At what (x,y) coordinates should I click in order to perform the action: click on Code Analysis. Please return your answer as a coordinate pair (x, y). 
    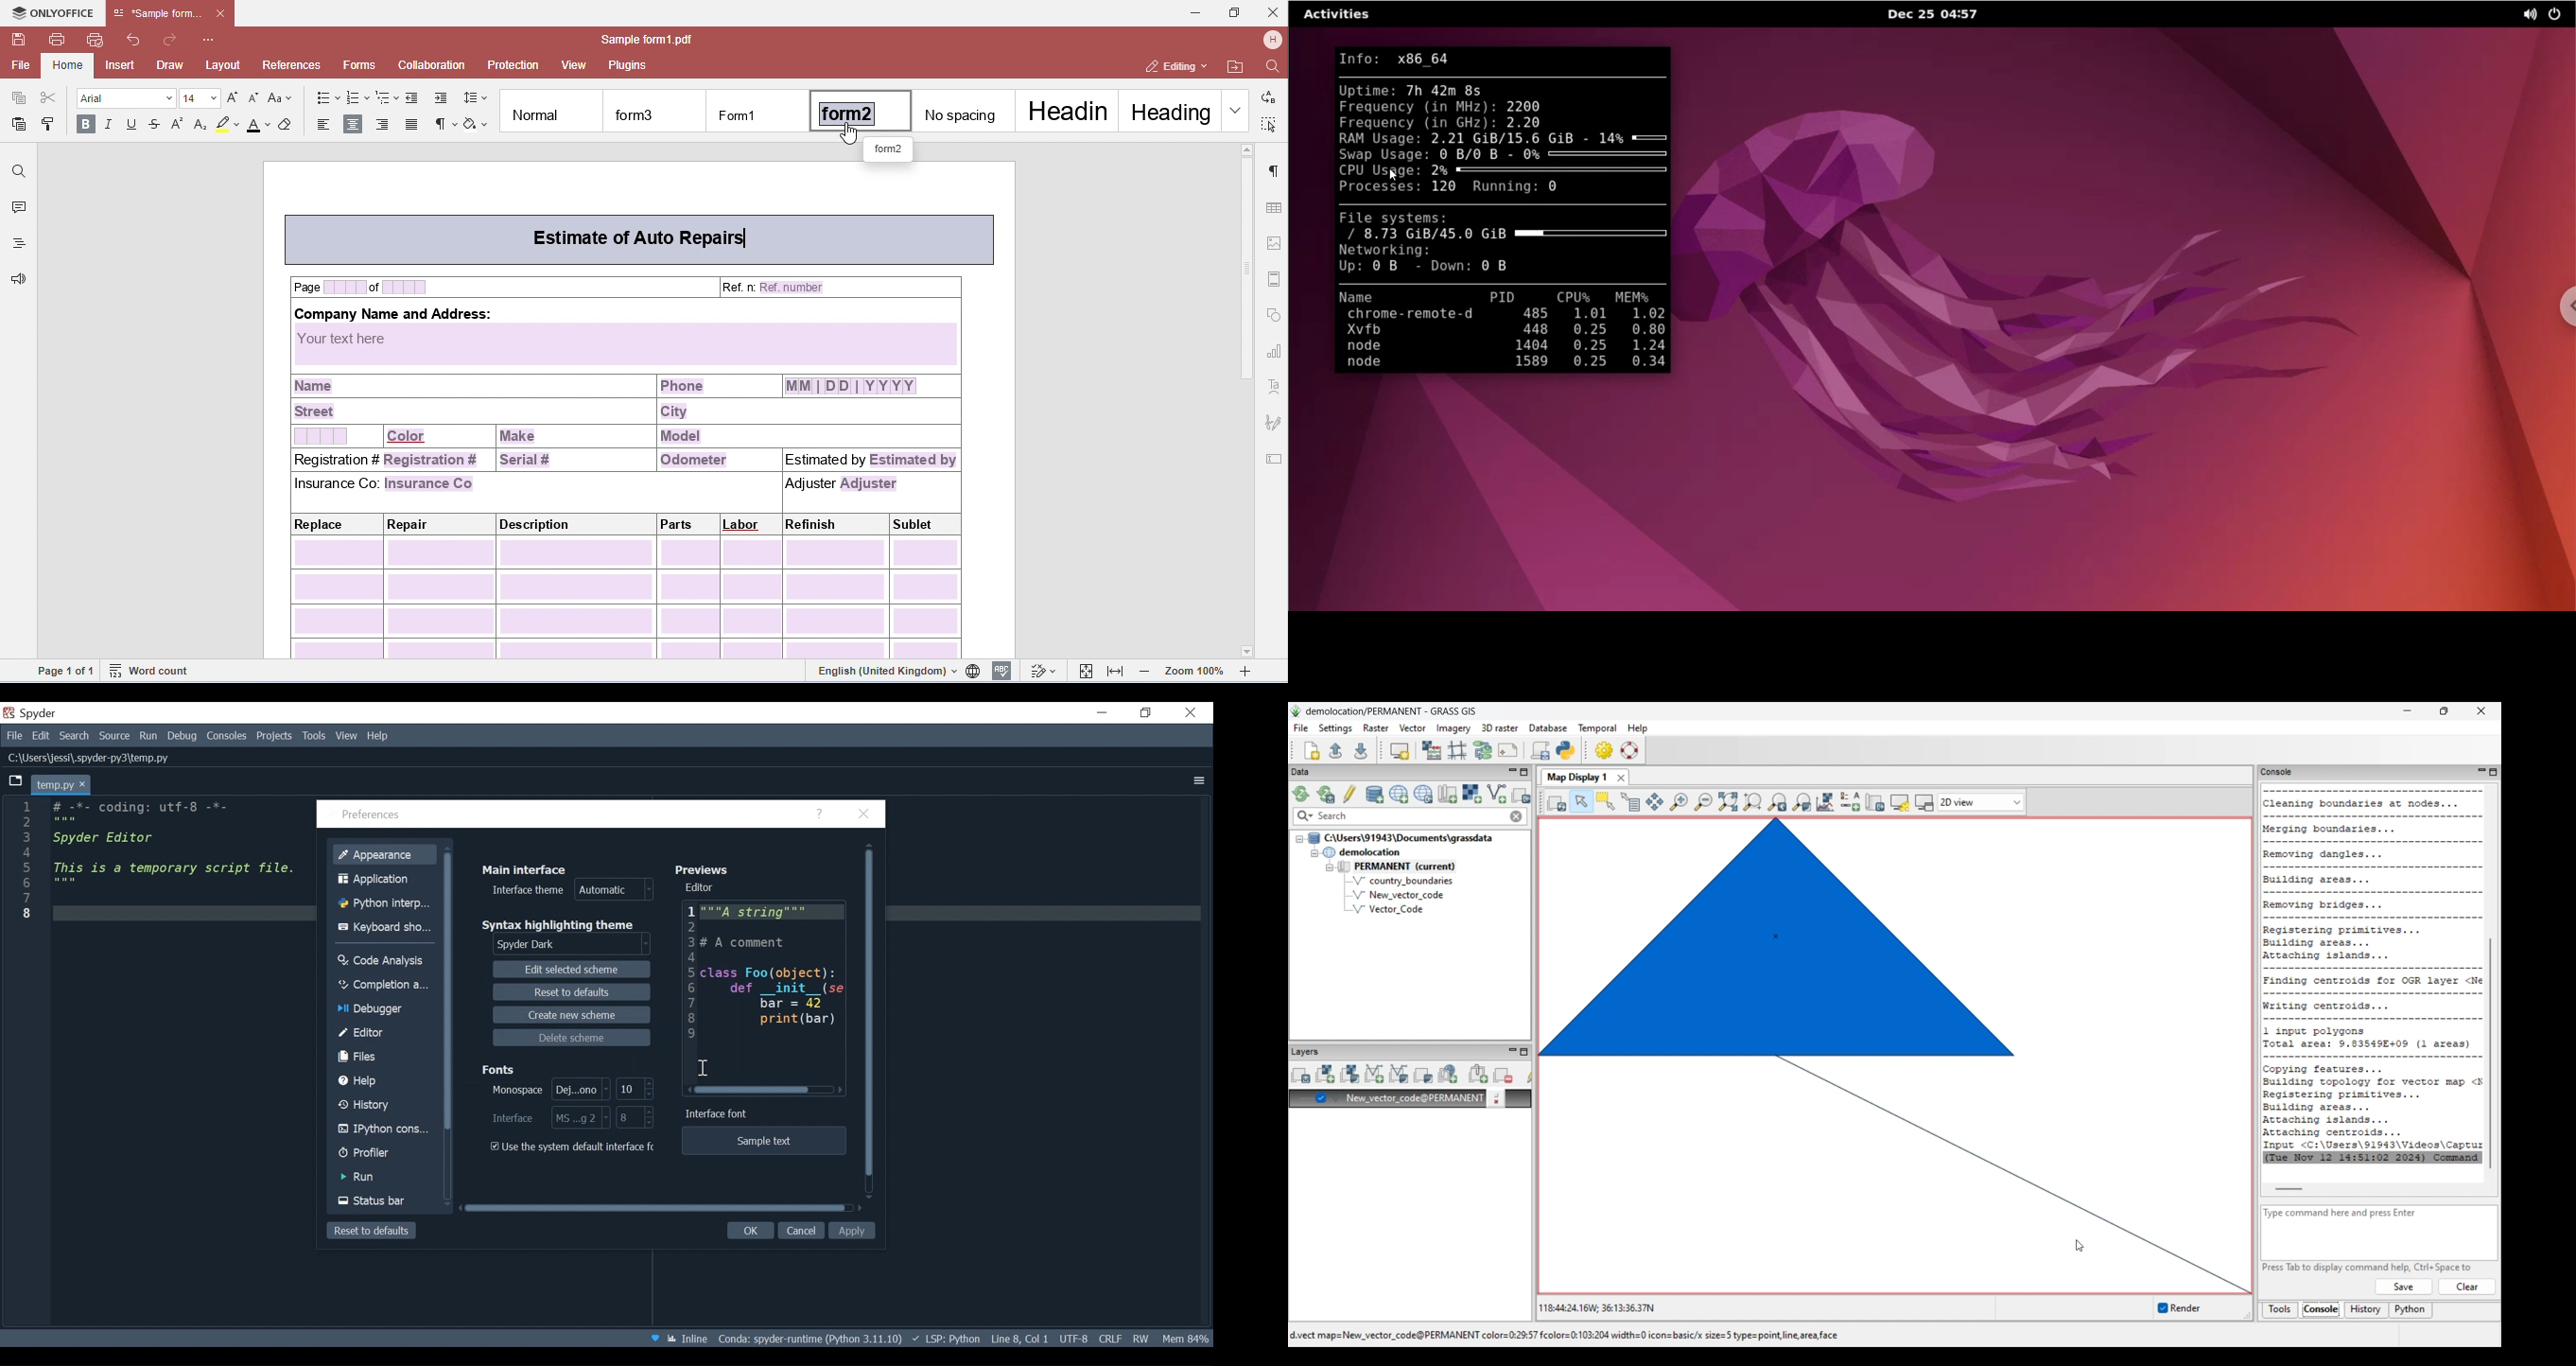
    Looking at the image, I should click on (384, 959).